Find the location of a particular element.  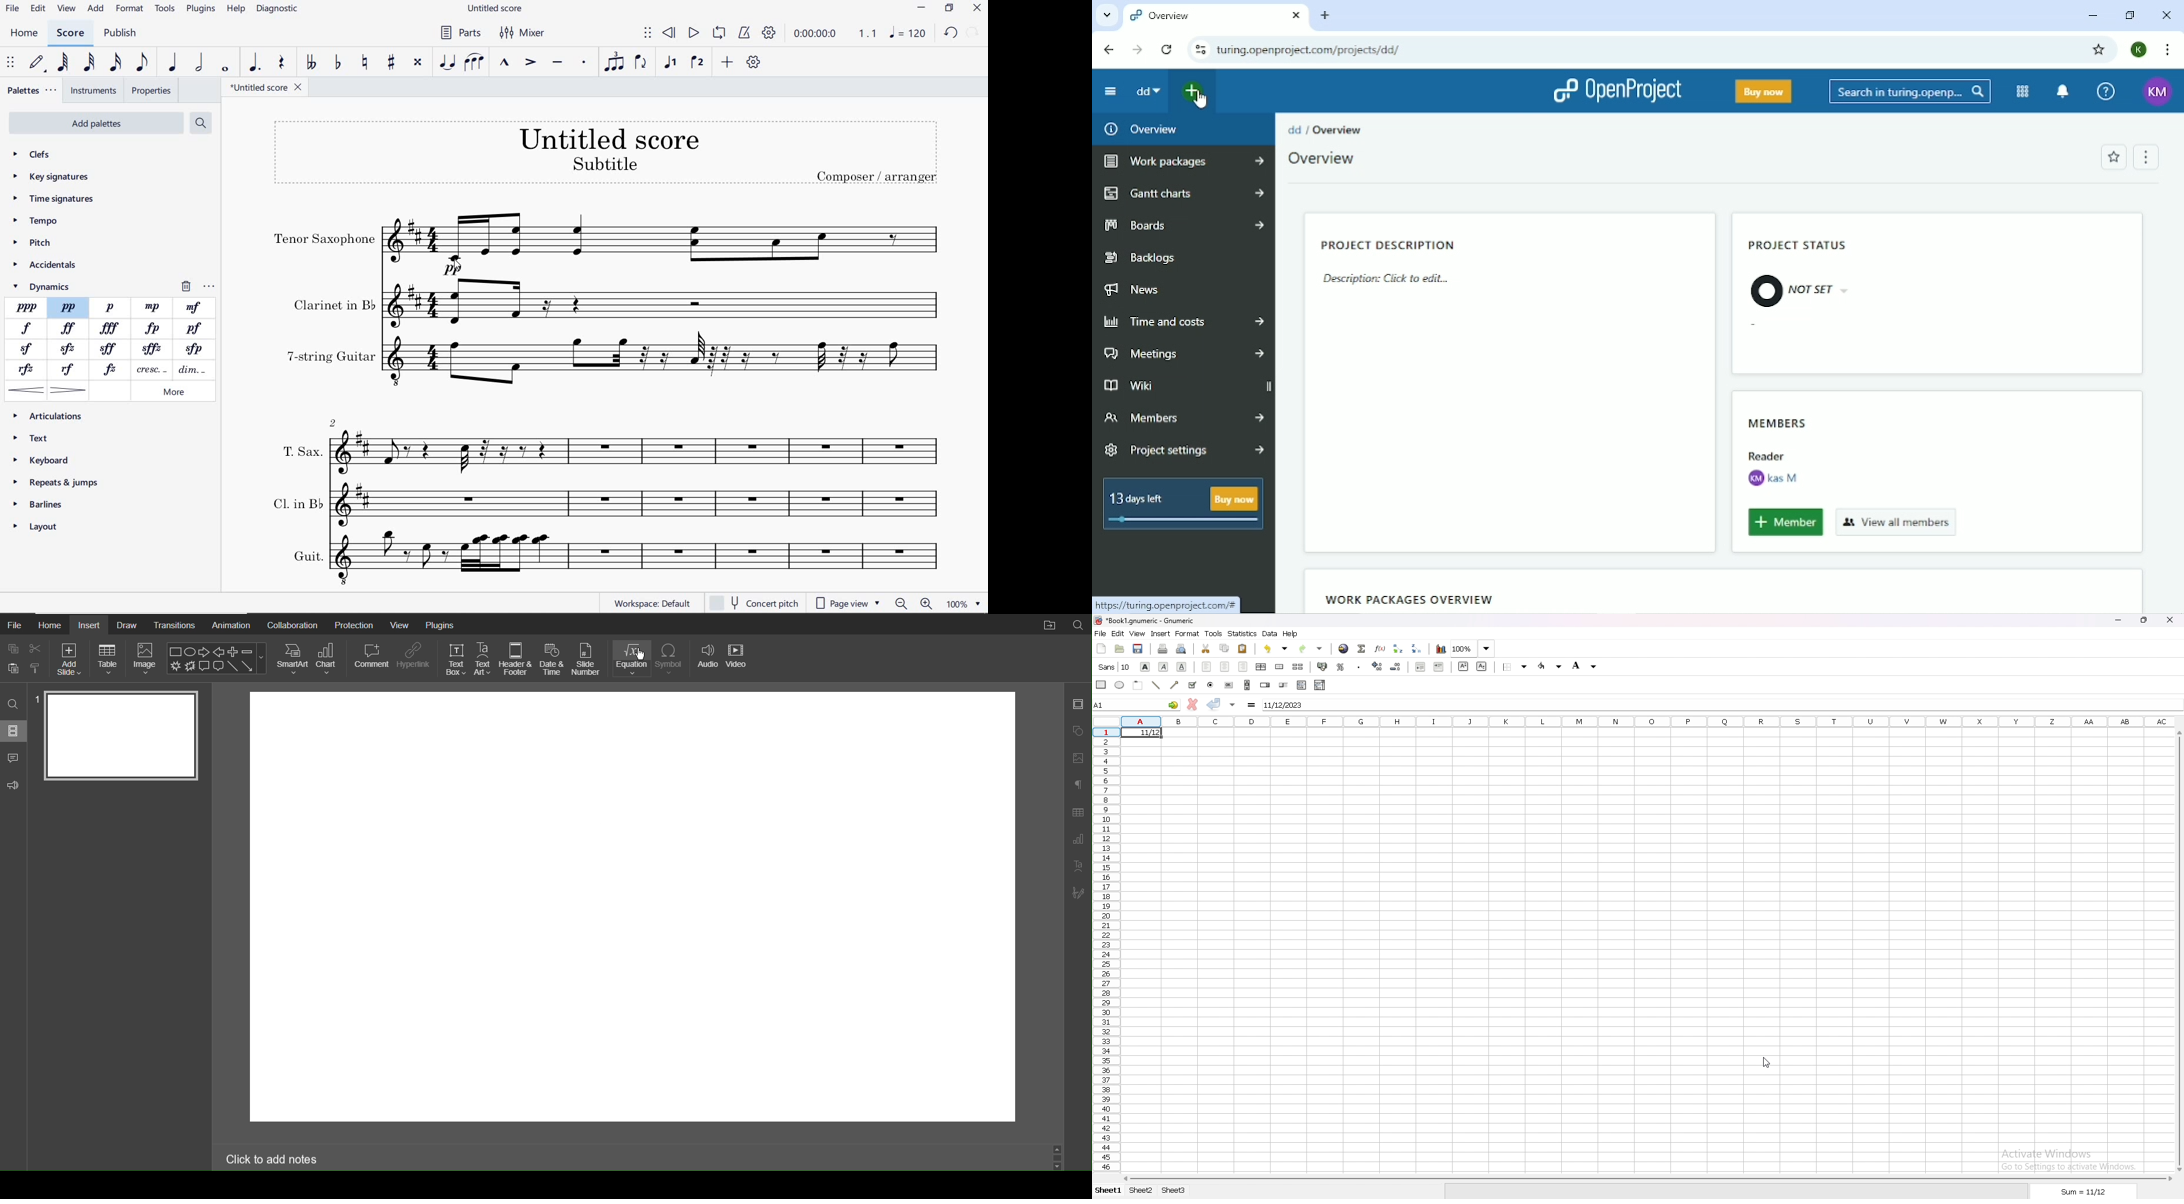

insert is located at coordinates (1161, 634).